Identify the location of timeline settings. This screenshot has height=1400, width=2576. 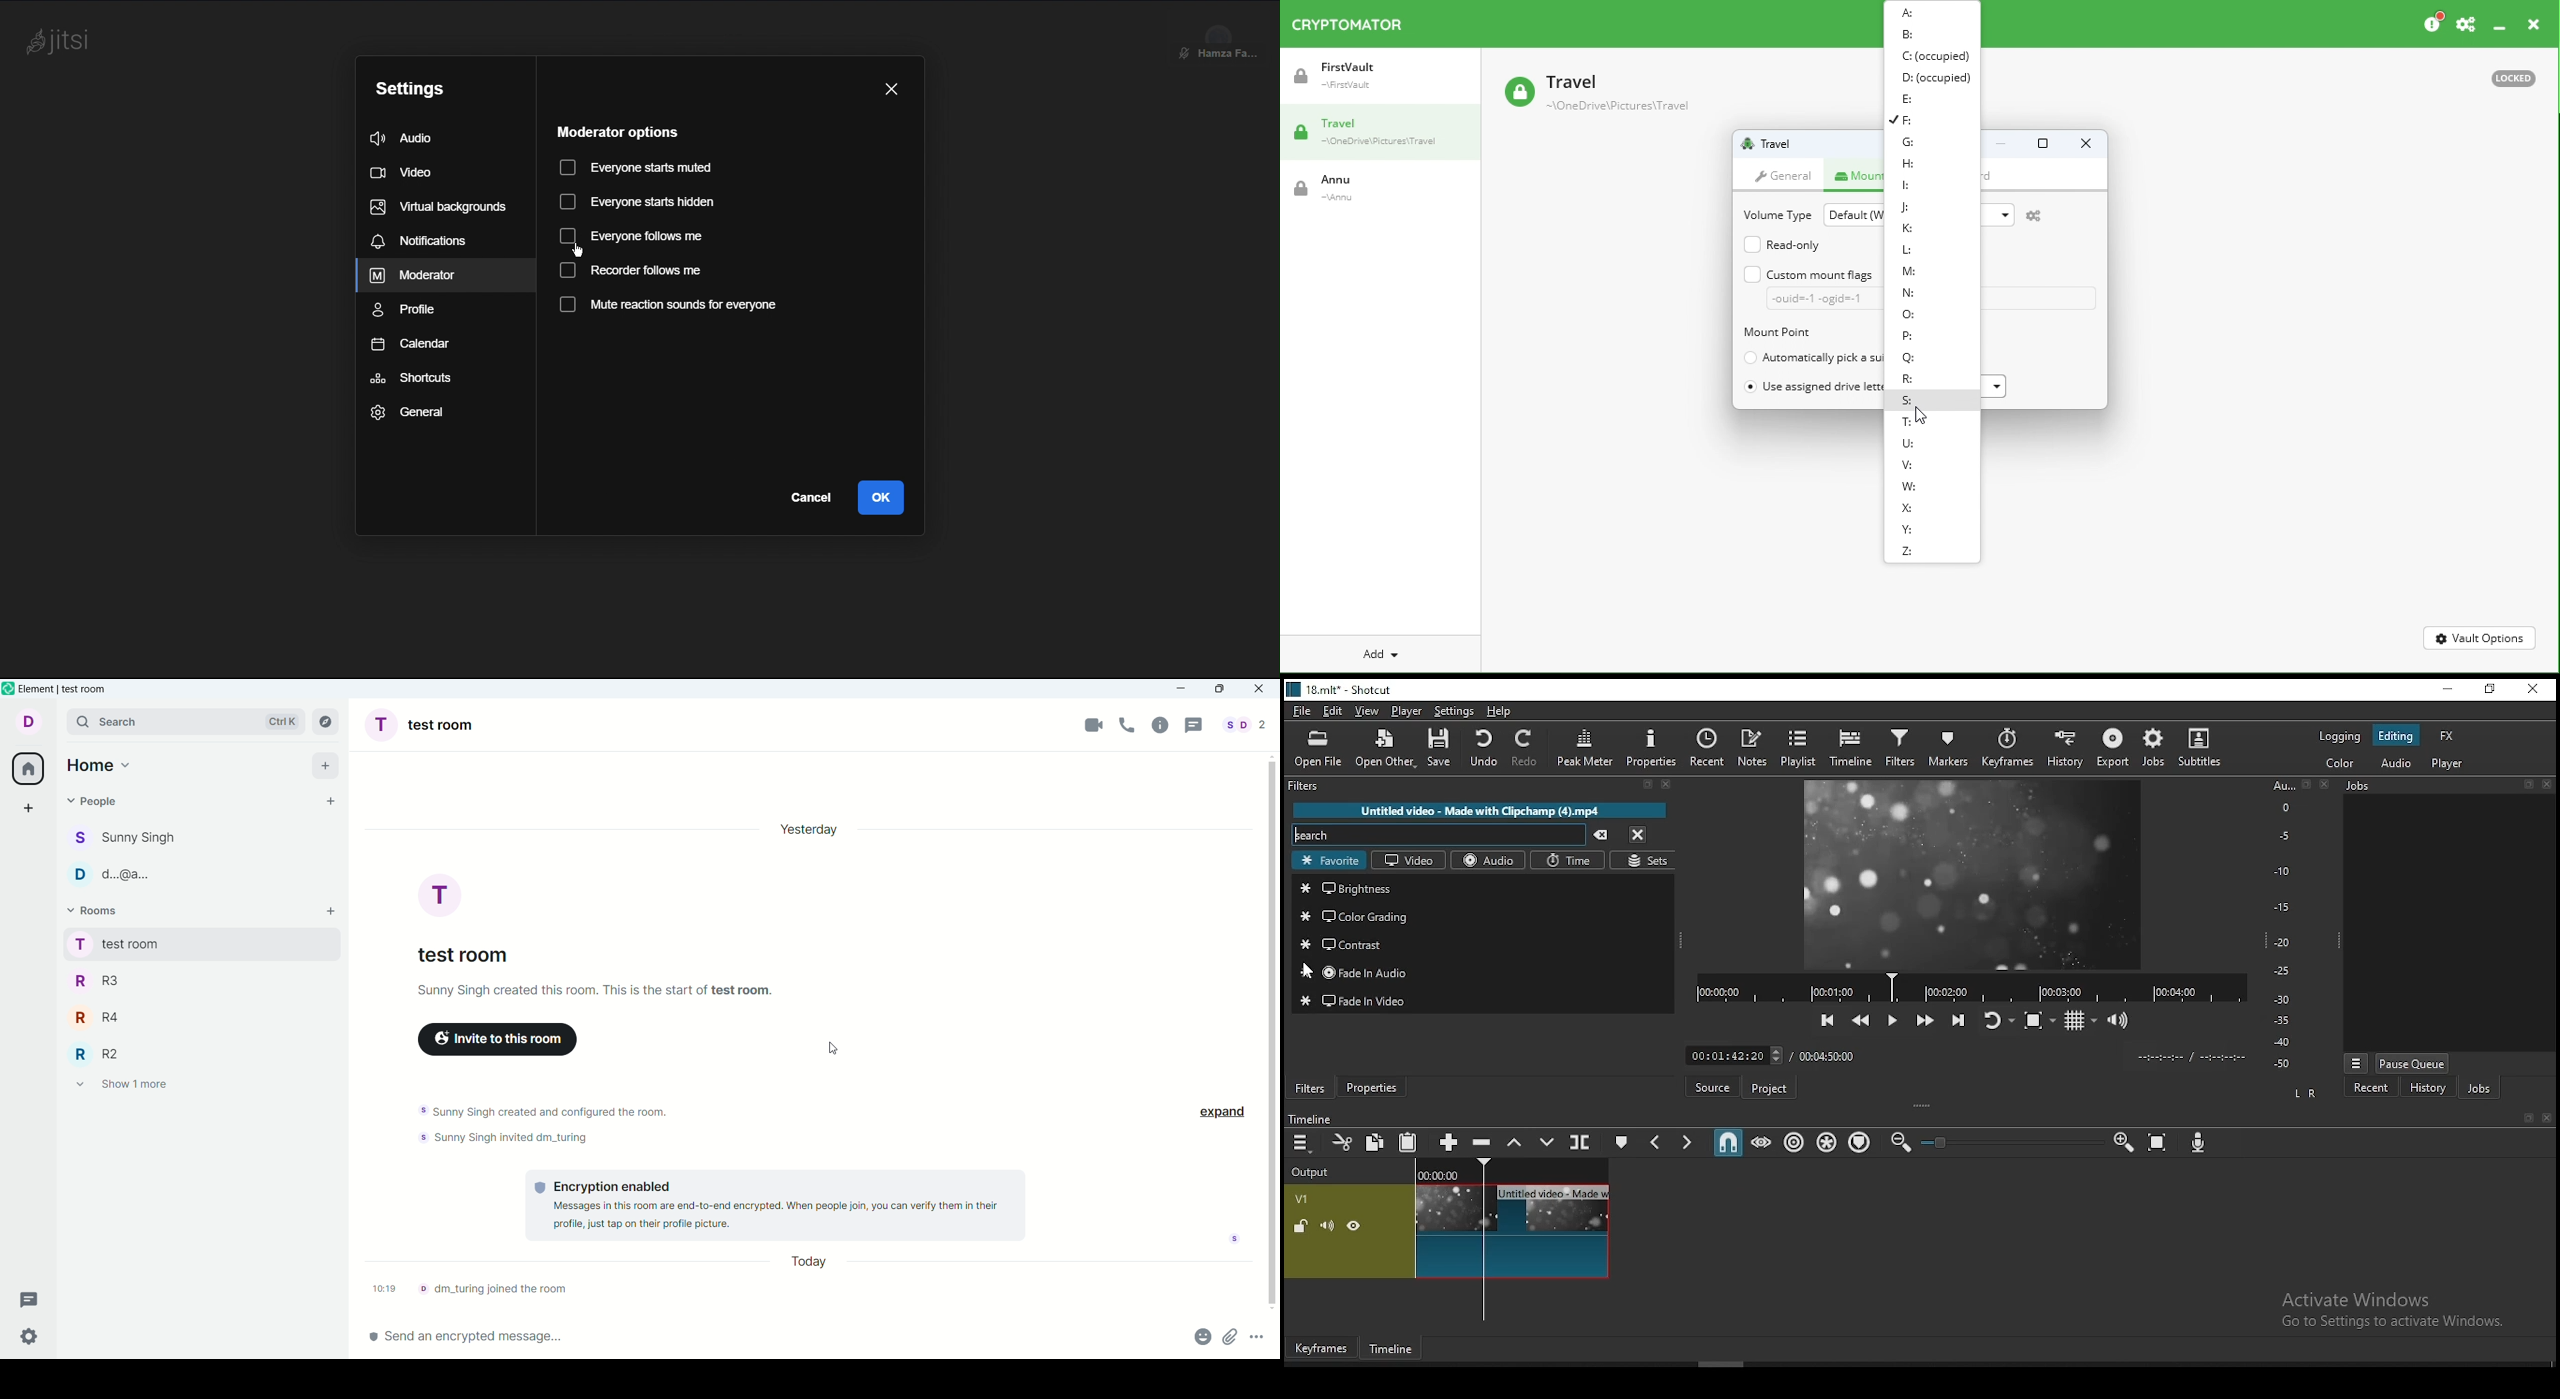
(1302, 1141).